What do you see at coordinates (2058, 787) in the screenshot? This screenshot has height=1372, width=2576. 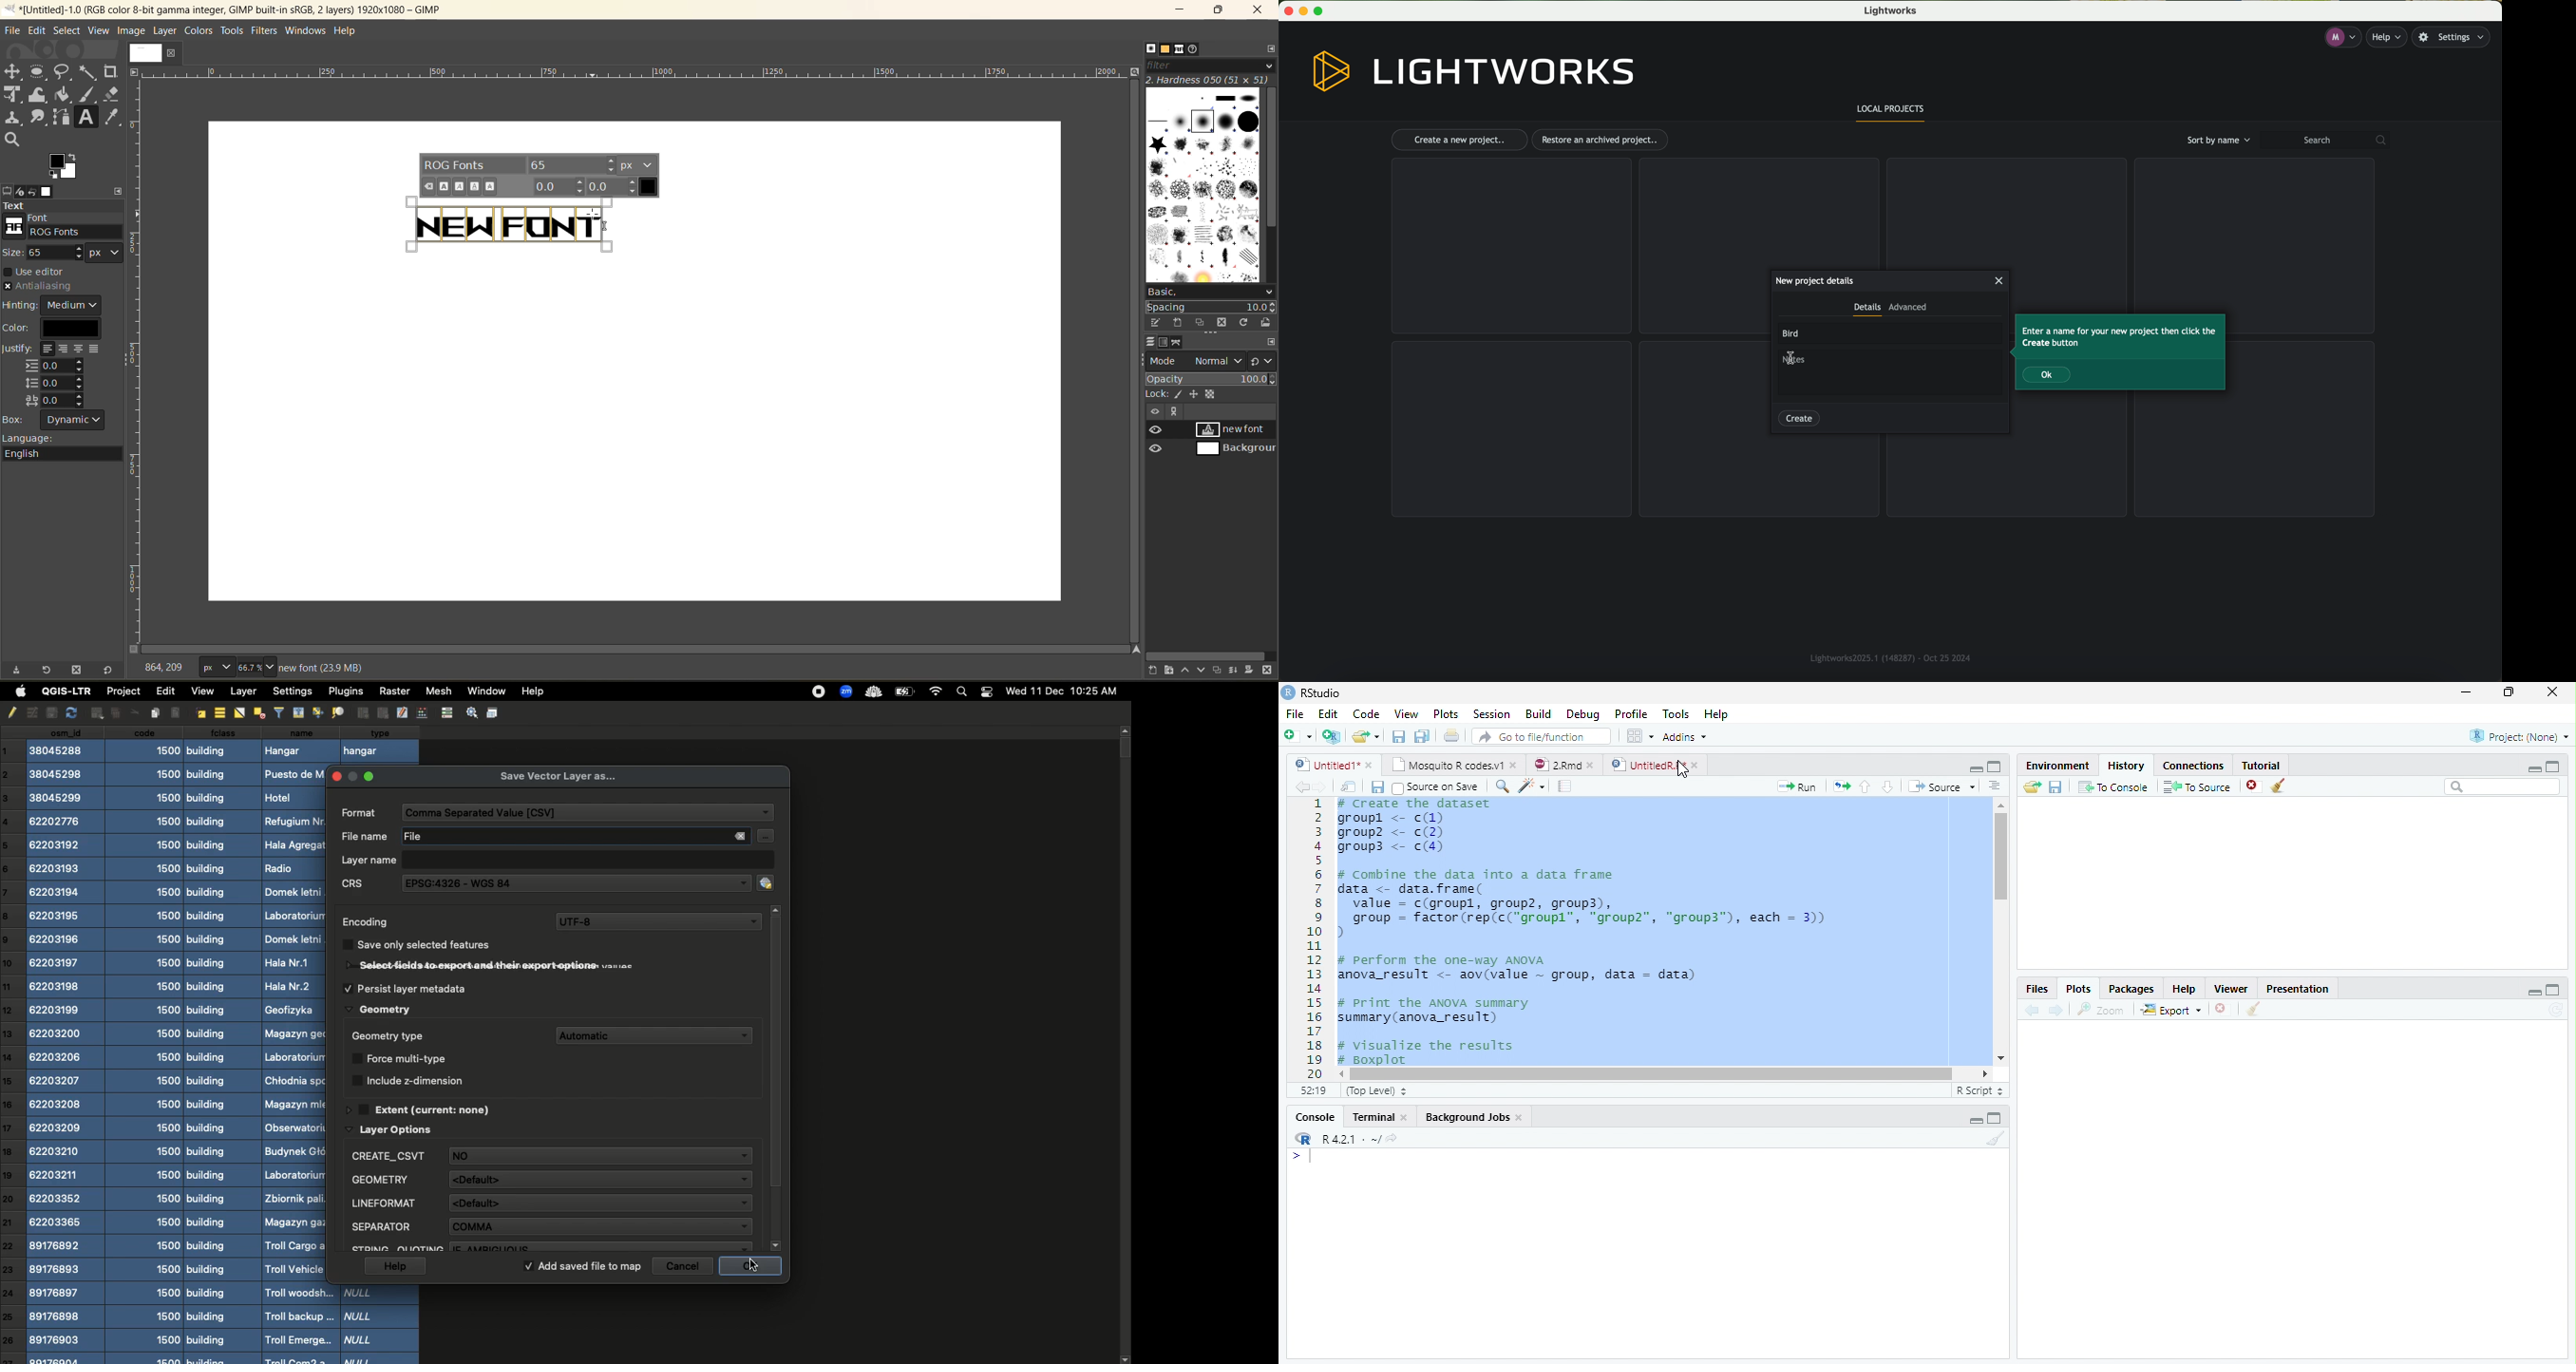 I see `Save workspace as ` at bounding box center [2058, 787].